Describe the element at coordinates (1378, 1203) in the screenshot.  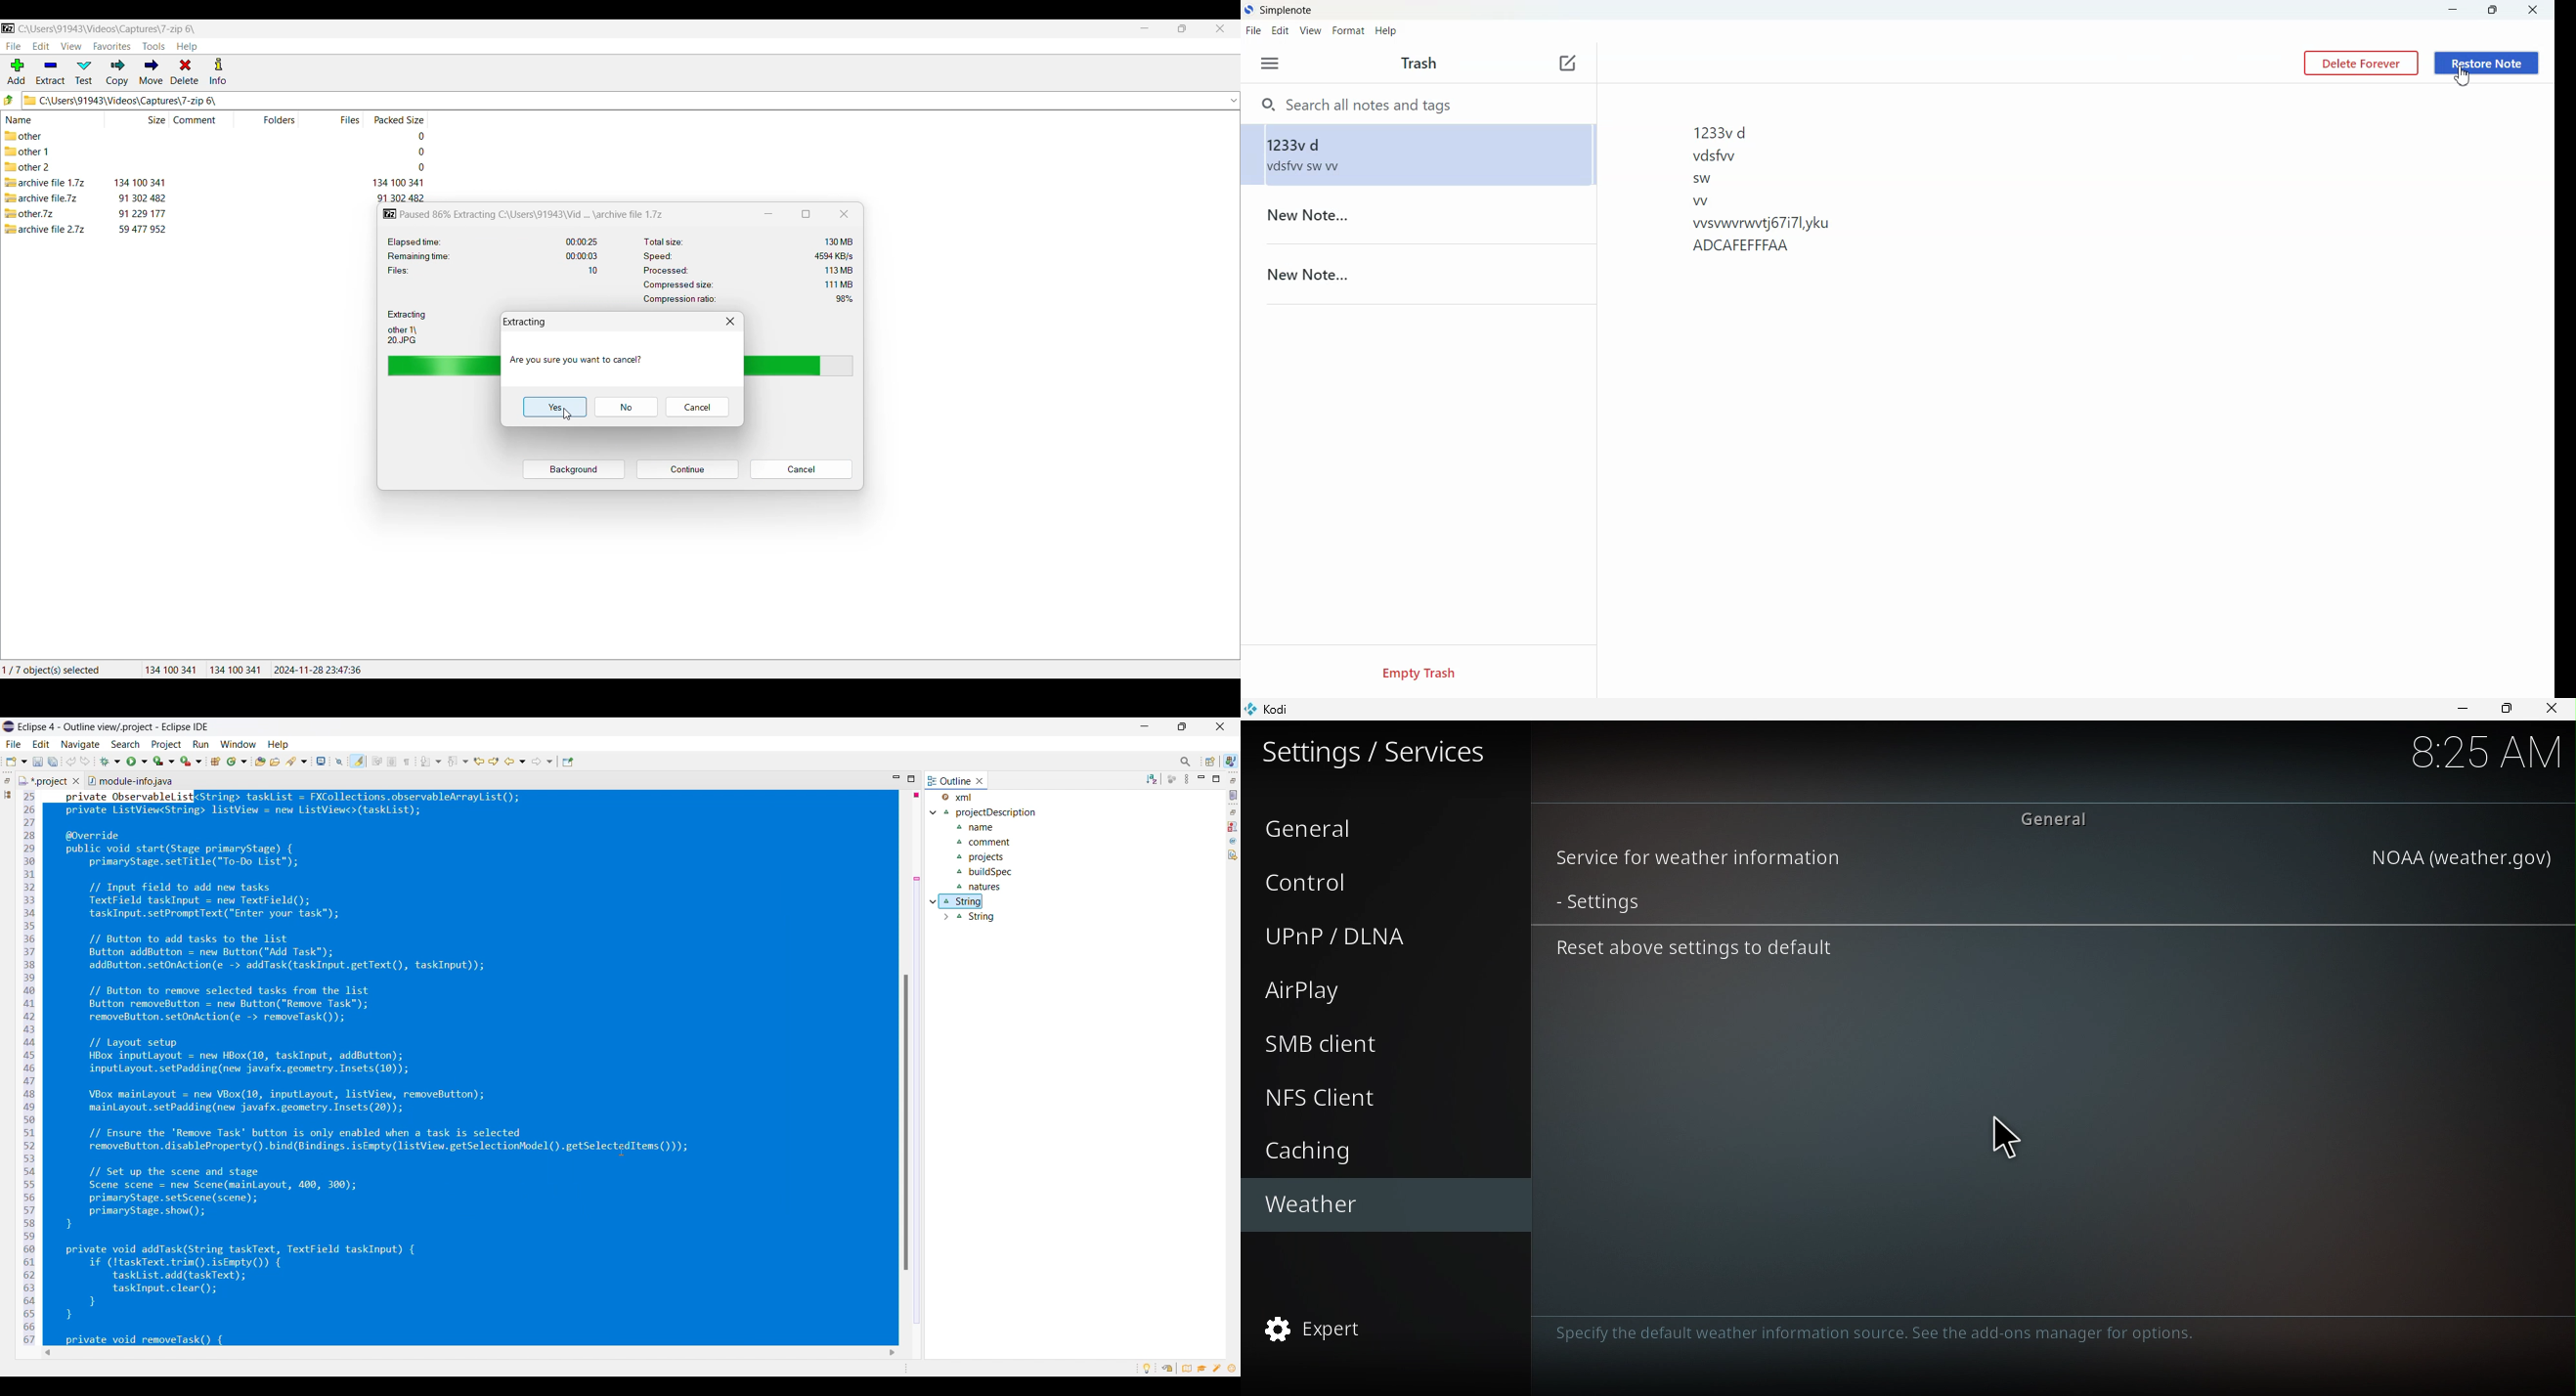
I see `Weather` at that location.